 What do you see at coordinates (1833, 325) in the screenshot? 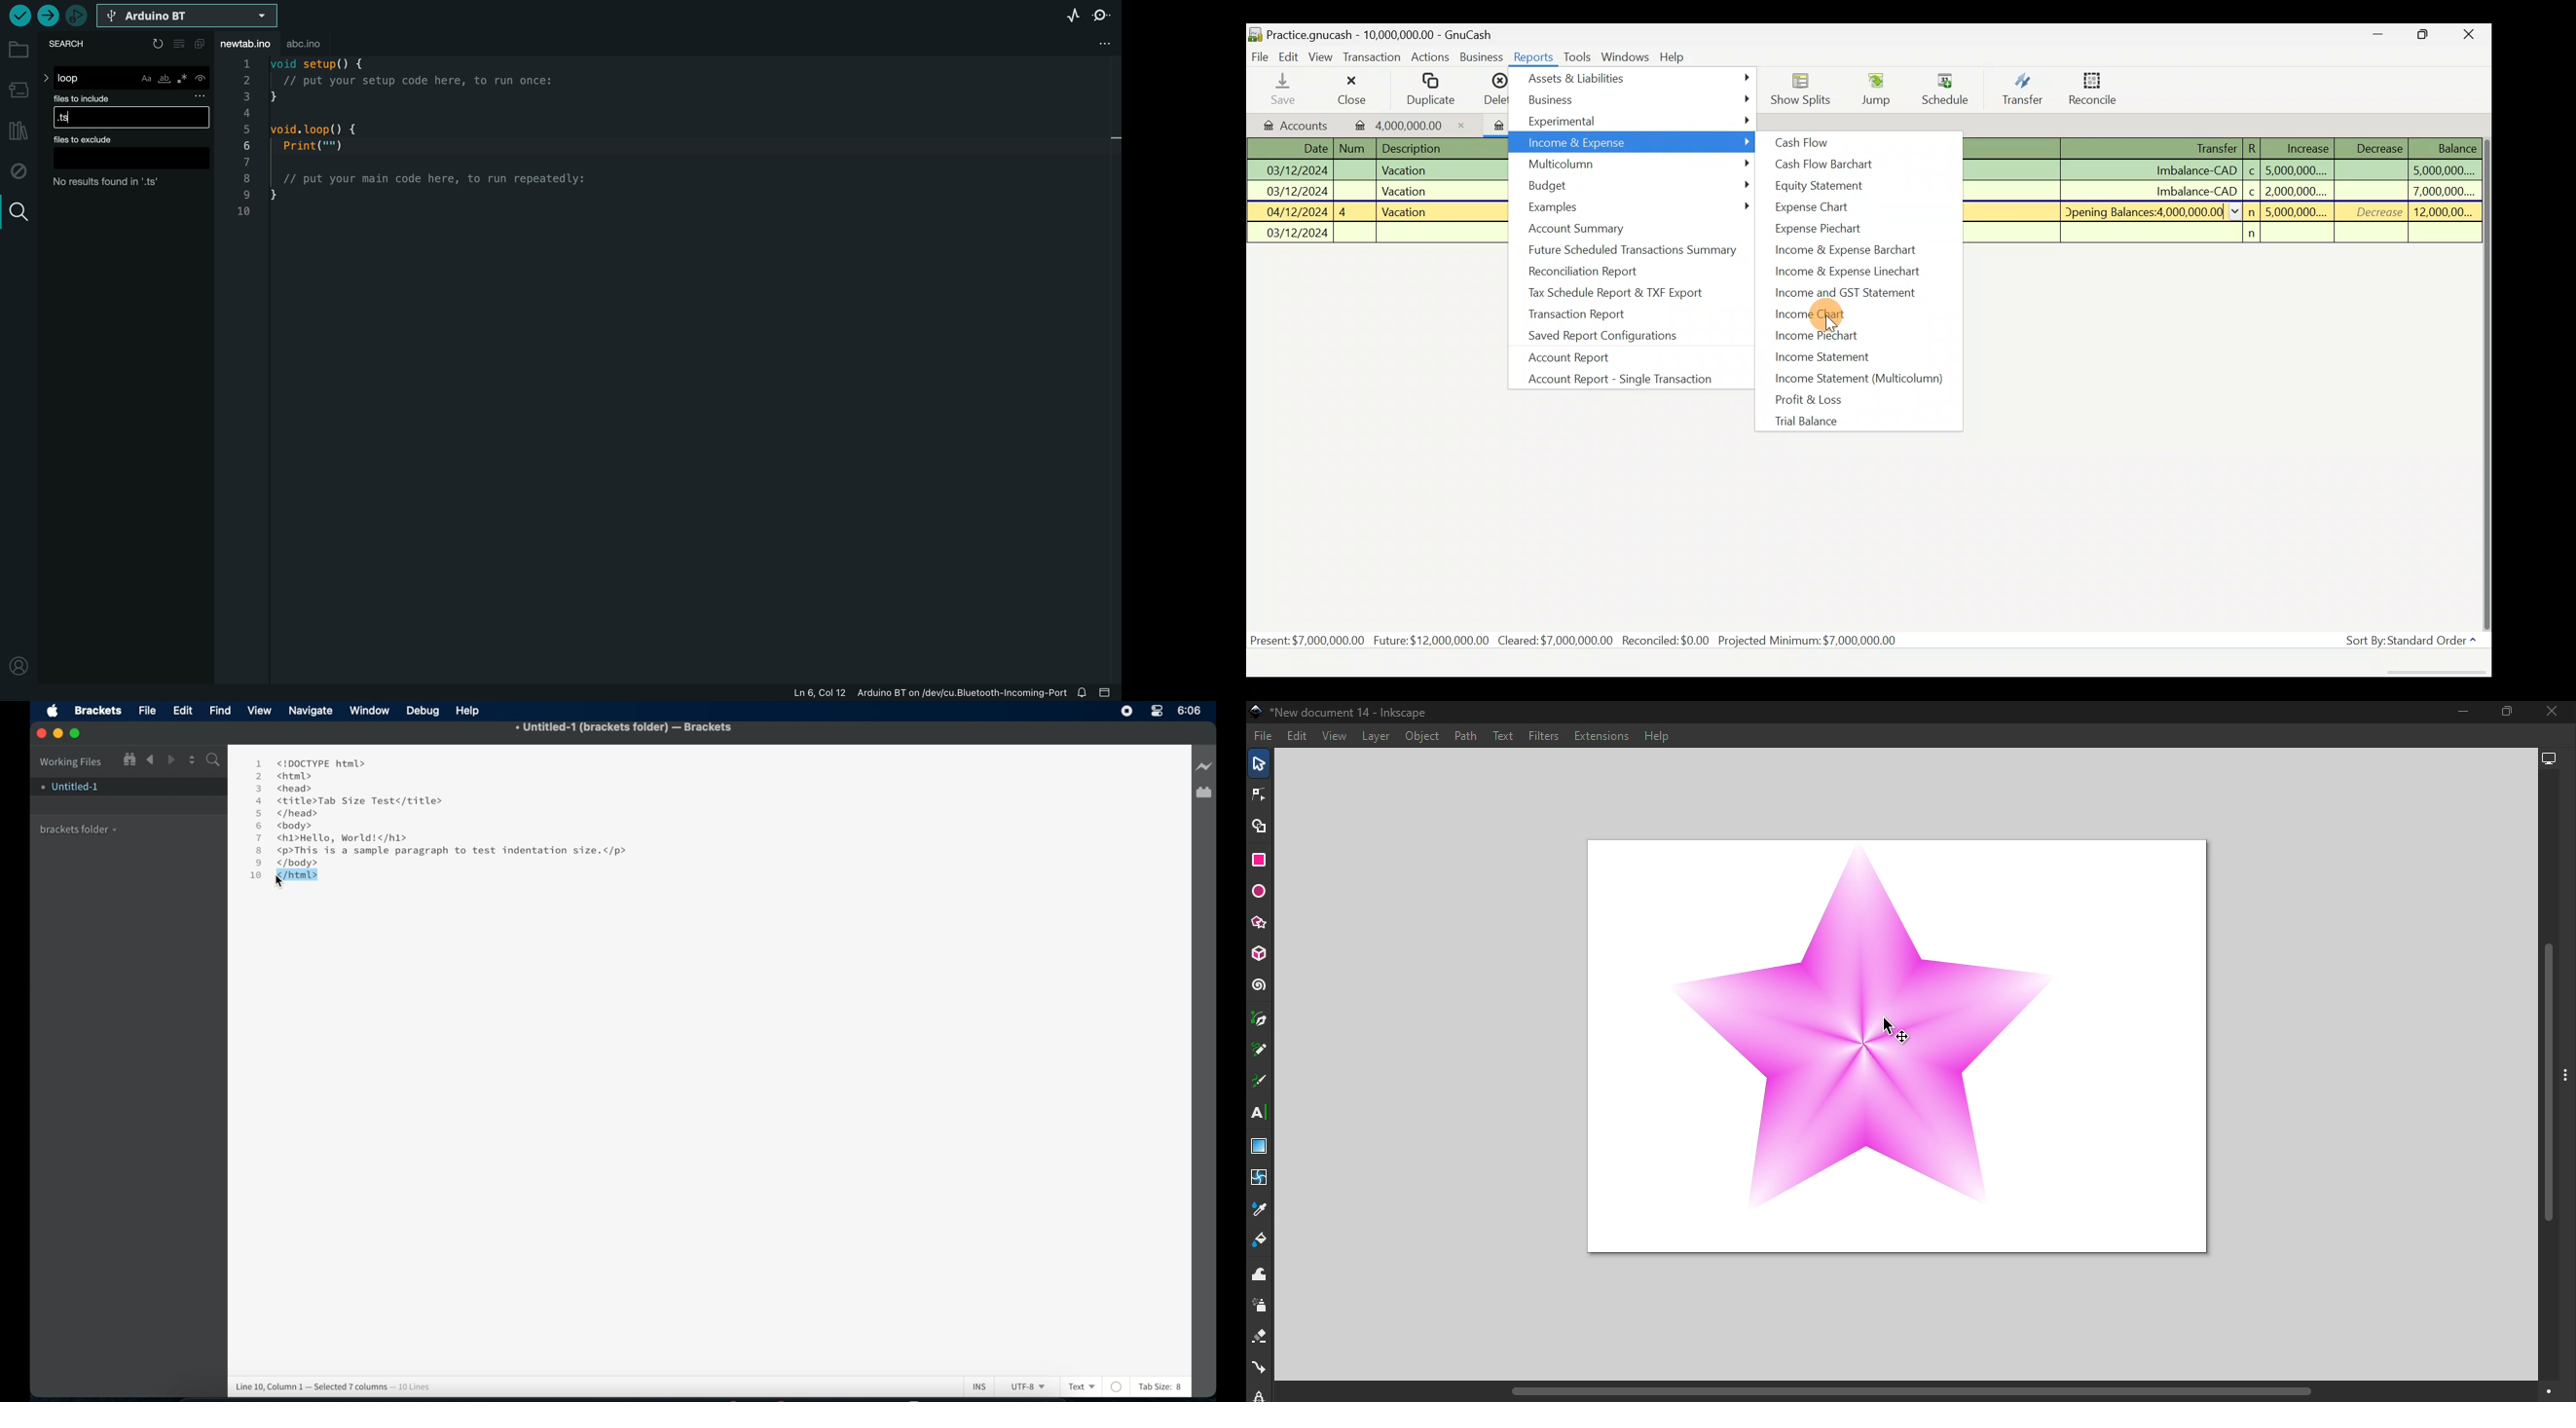
I see `cursor` at bounding box center [1833, 325].